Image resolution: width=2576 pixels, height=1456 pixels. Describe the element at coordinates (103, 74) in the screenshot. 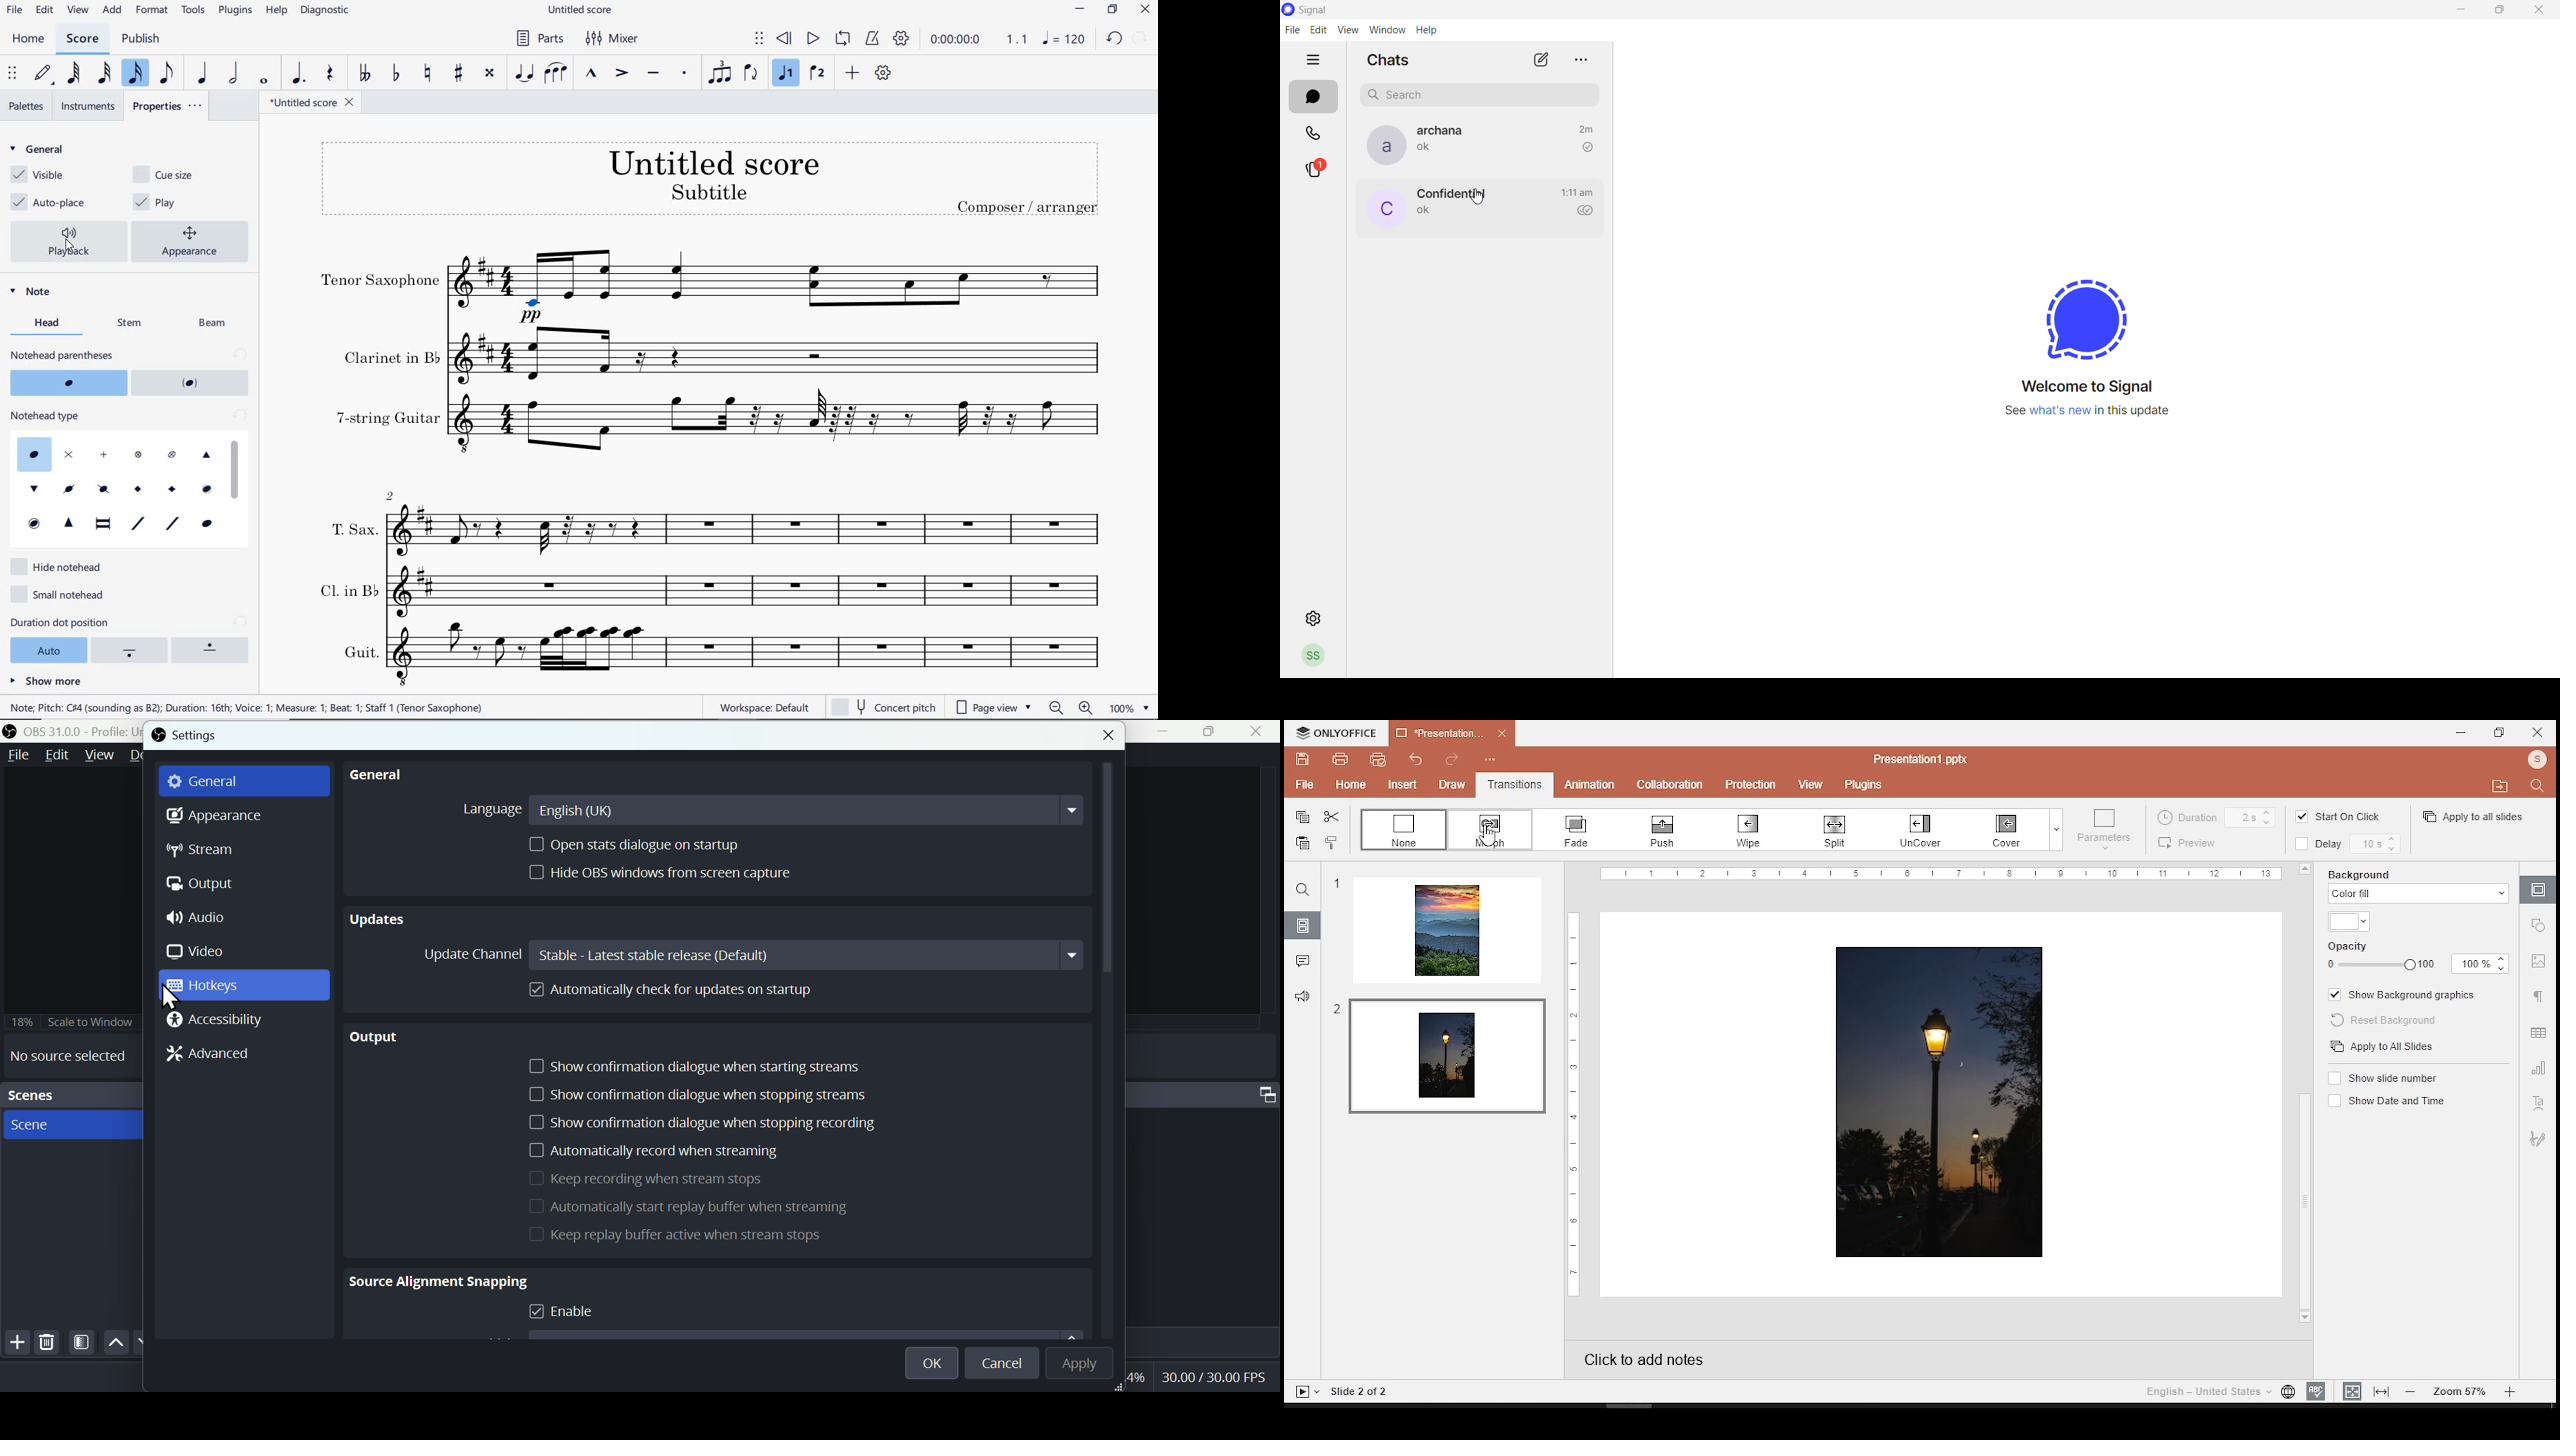

I see `32ND NOTE` at that location.